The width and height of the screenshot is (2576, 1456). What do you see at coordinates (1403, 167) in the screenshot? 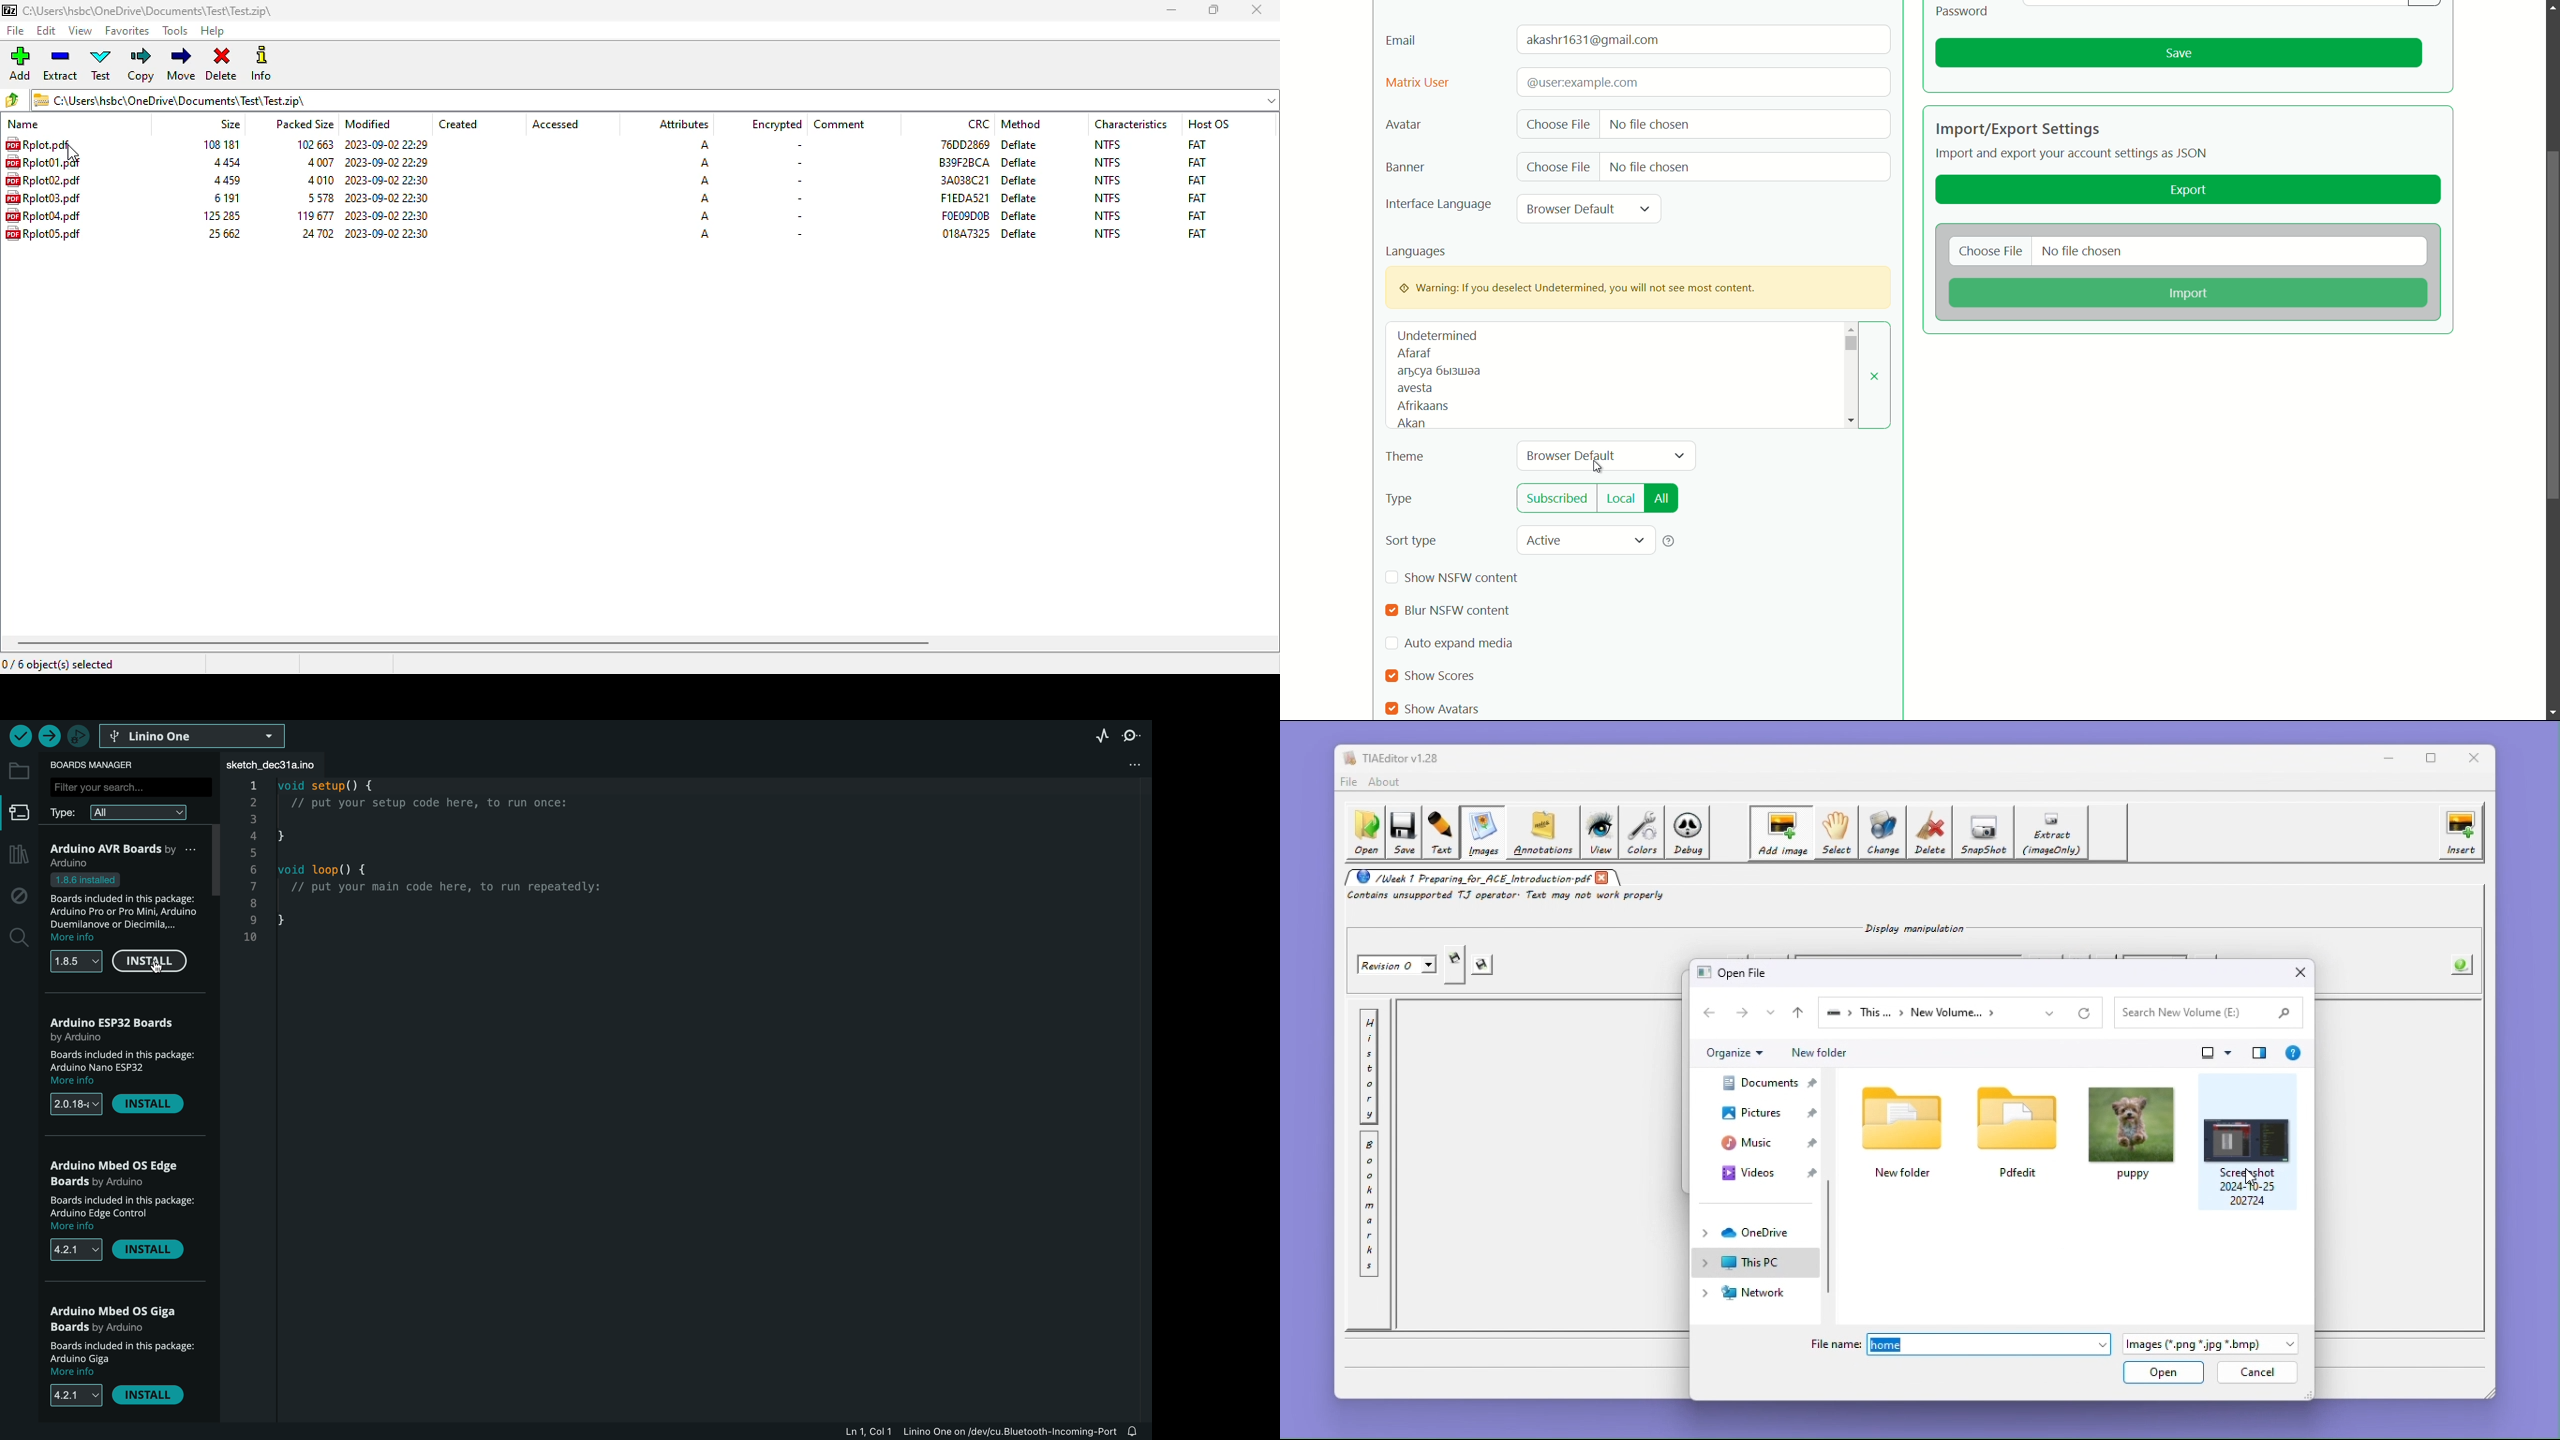
I see `banner` at bounding box center [1403, 167].